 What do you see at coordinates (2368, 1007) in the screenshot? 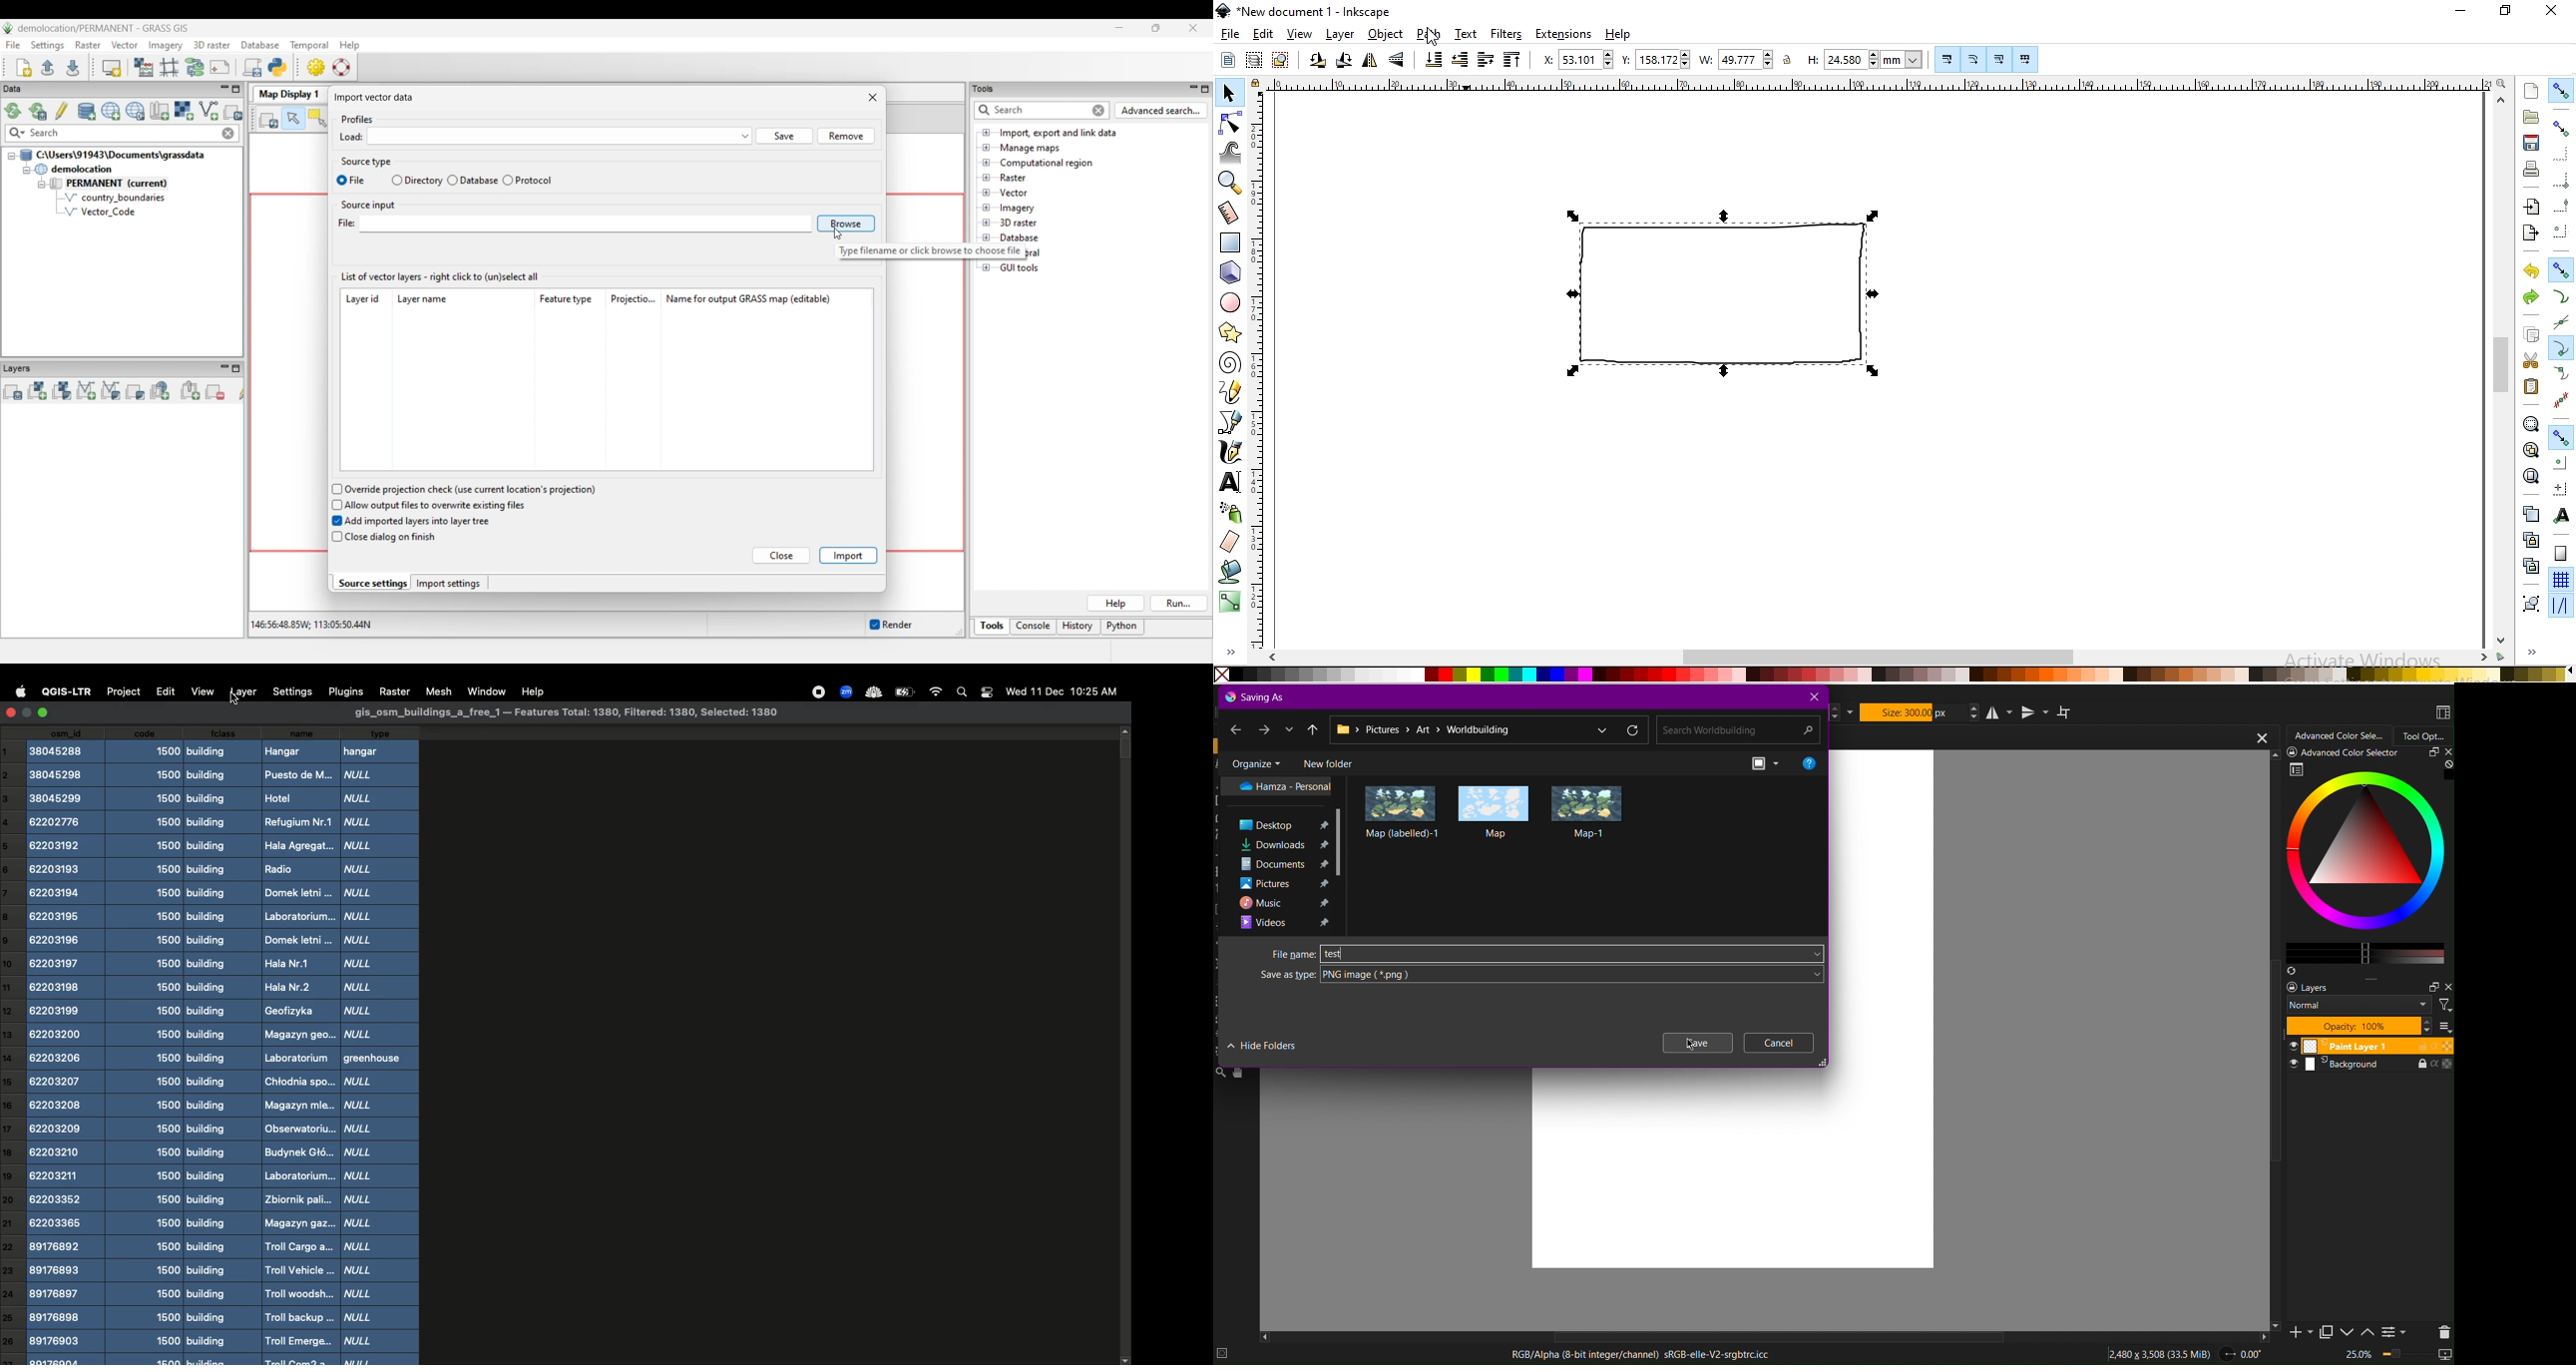
I see `Layer Settings` at bounding box center [2368, 1007].